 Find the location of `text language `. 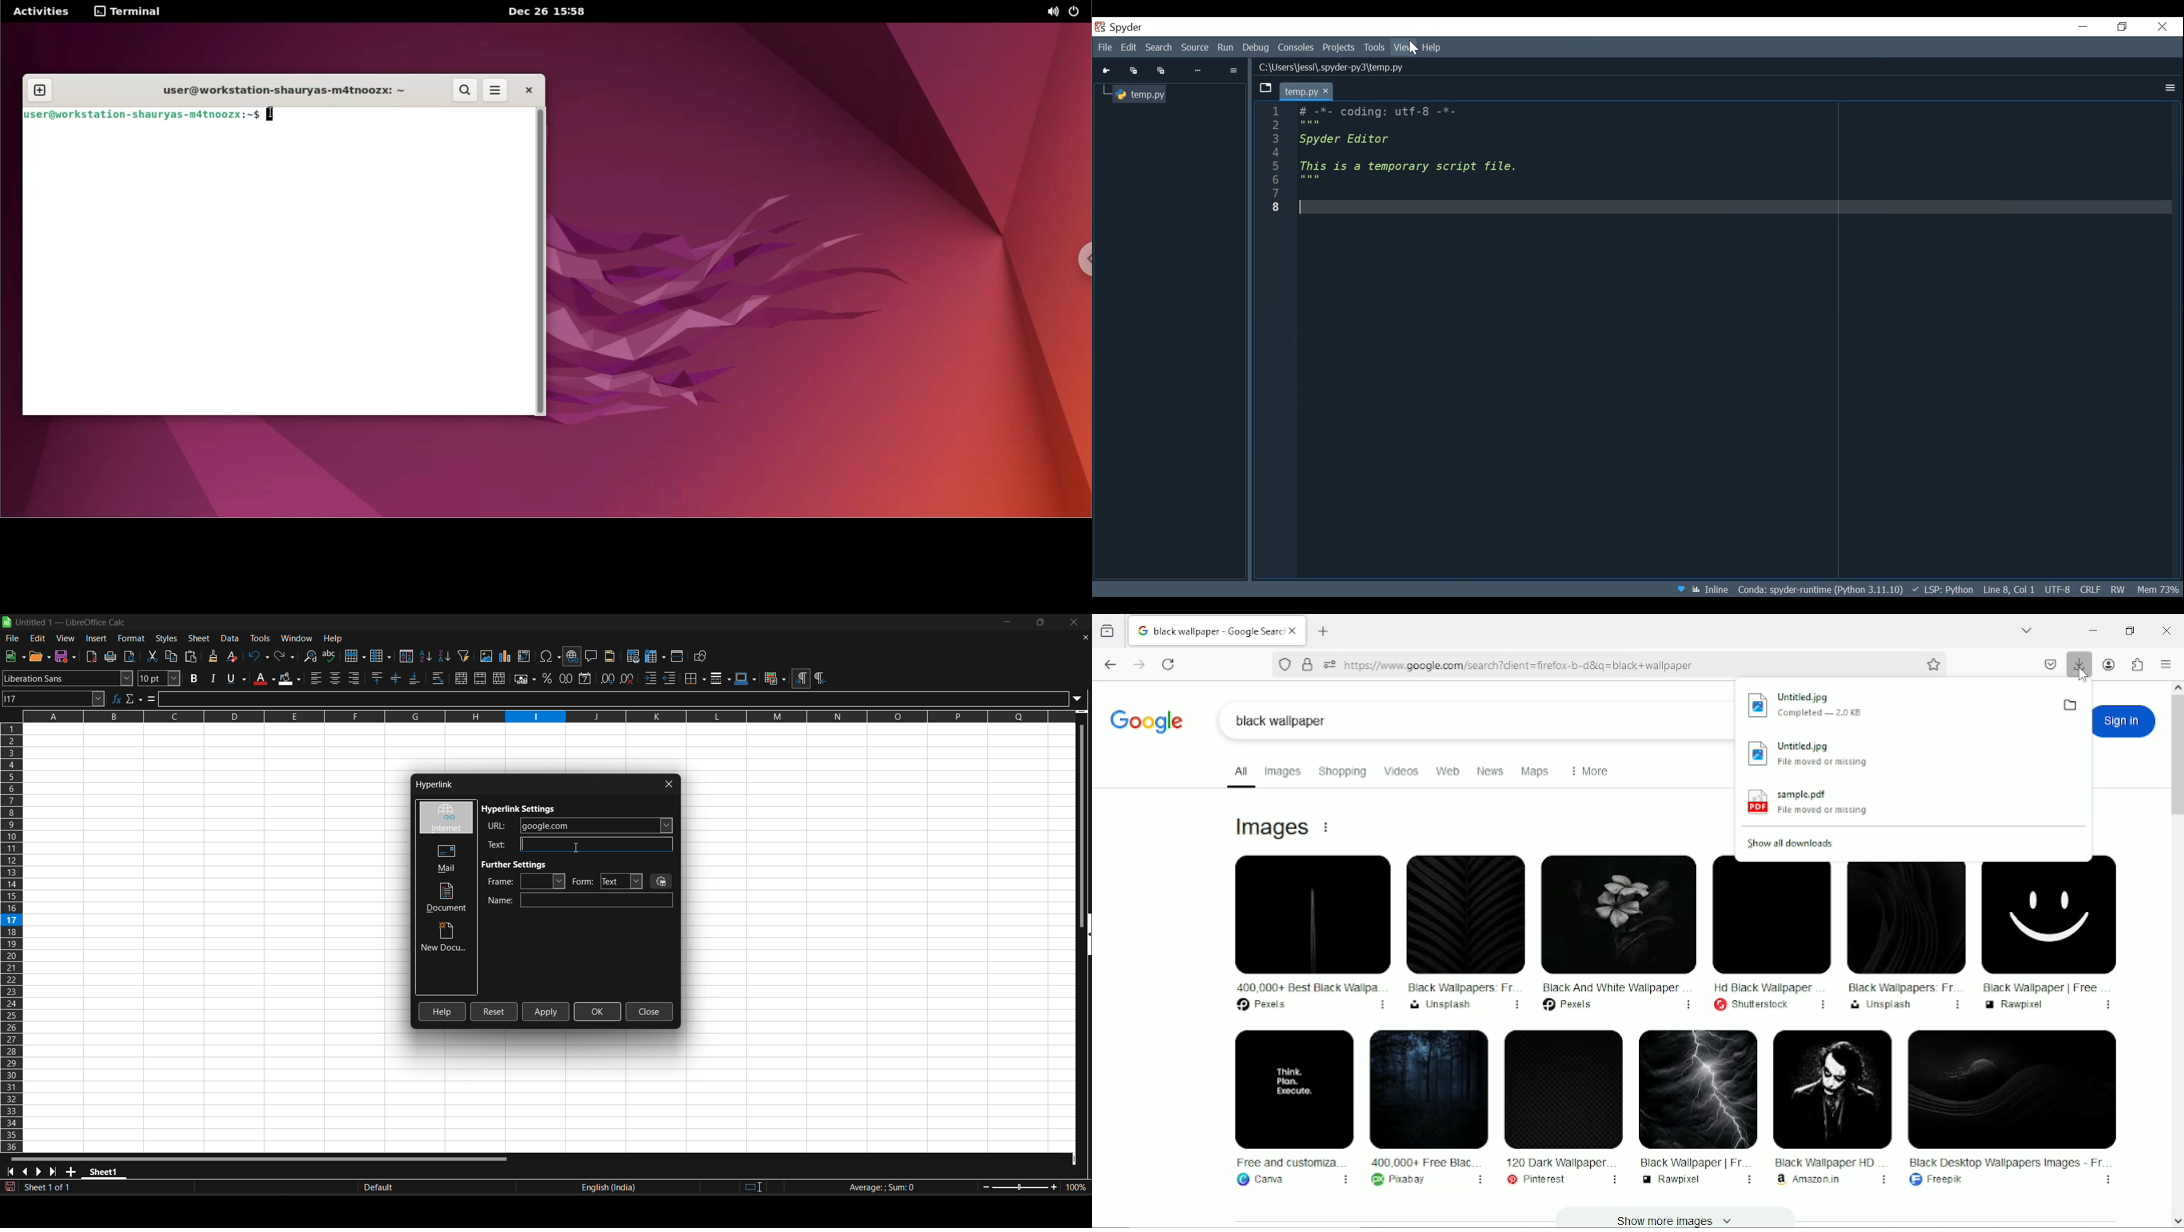

text language  is located at coordinates (653, 1188).